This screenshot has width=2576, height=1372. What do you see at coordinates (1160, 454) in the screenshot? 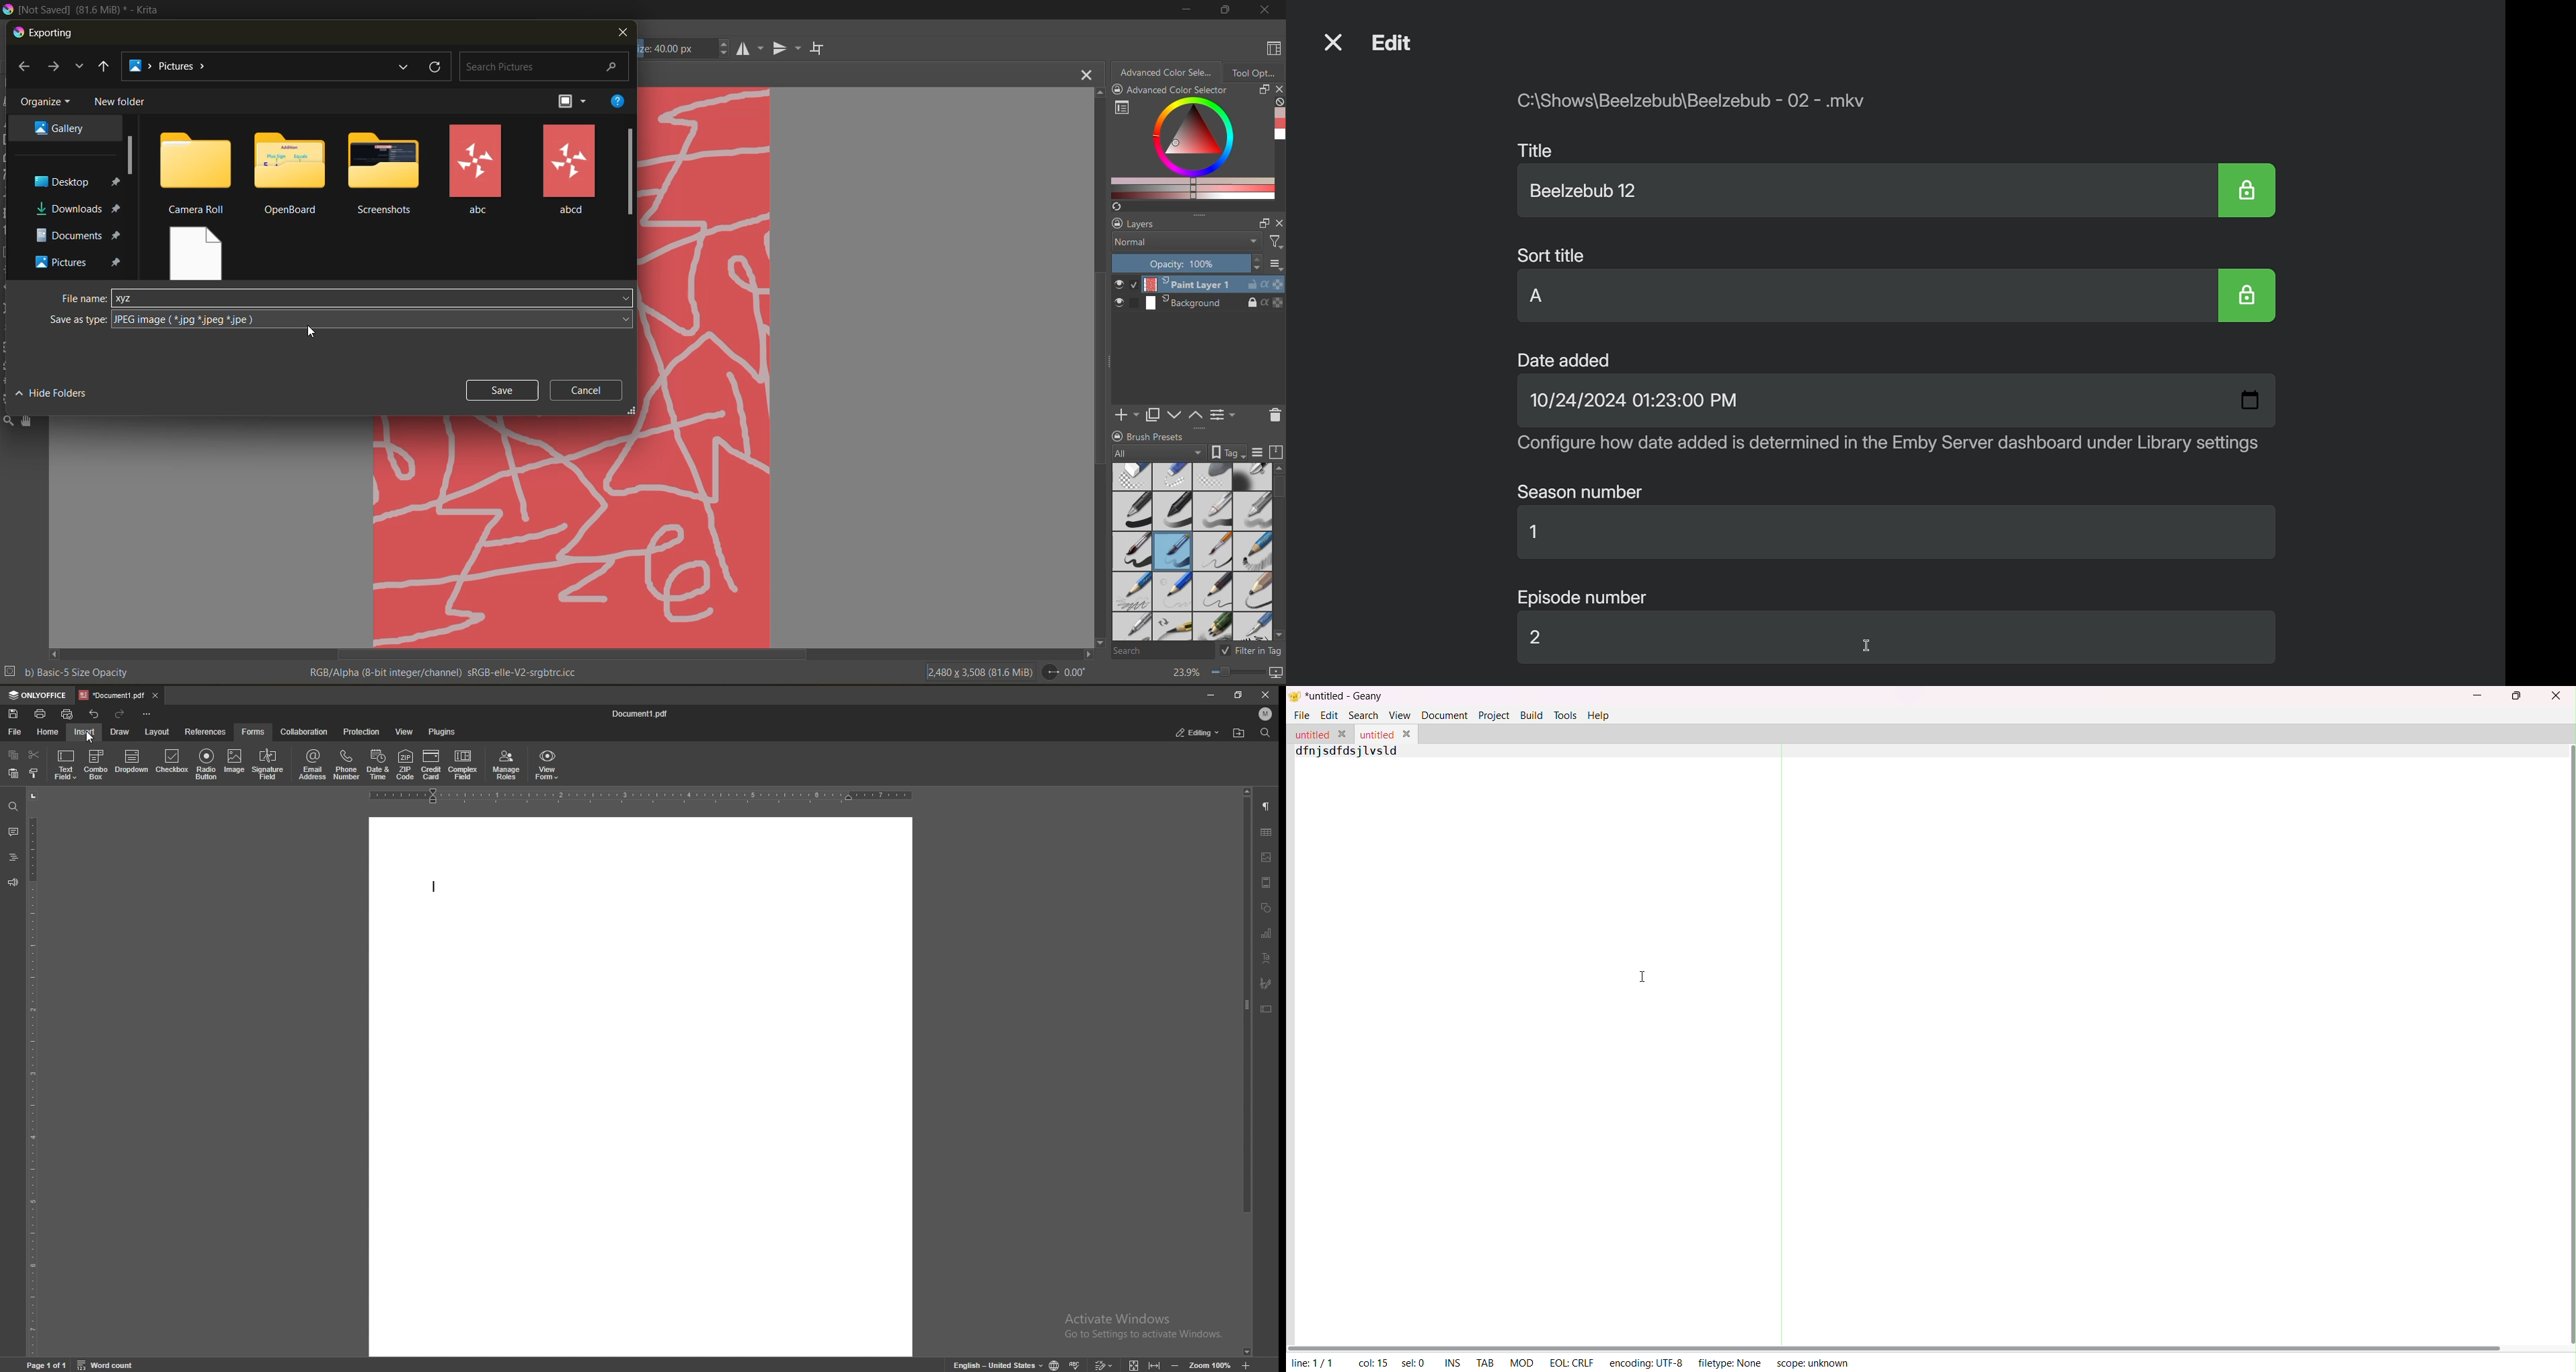
I see `tag` at bounding box center [1160, 454].